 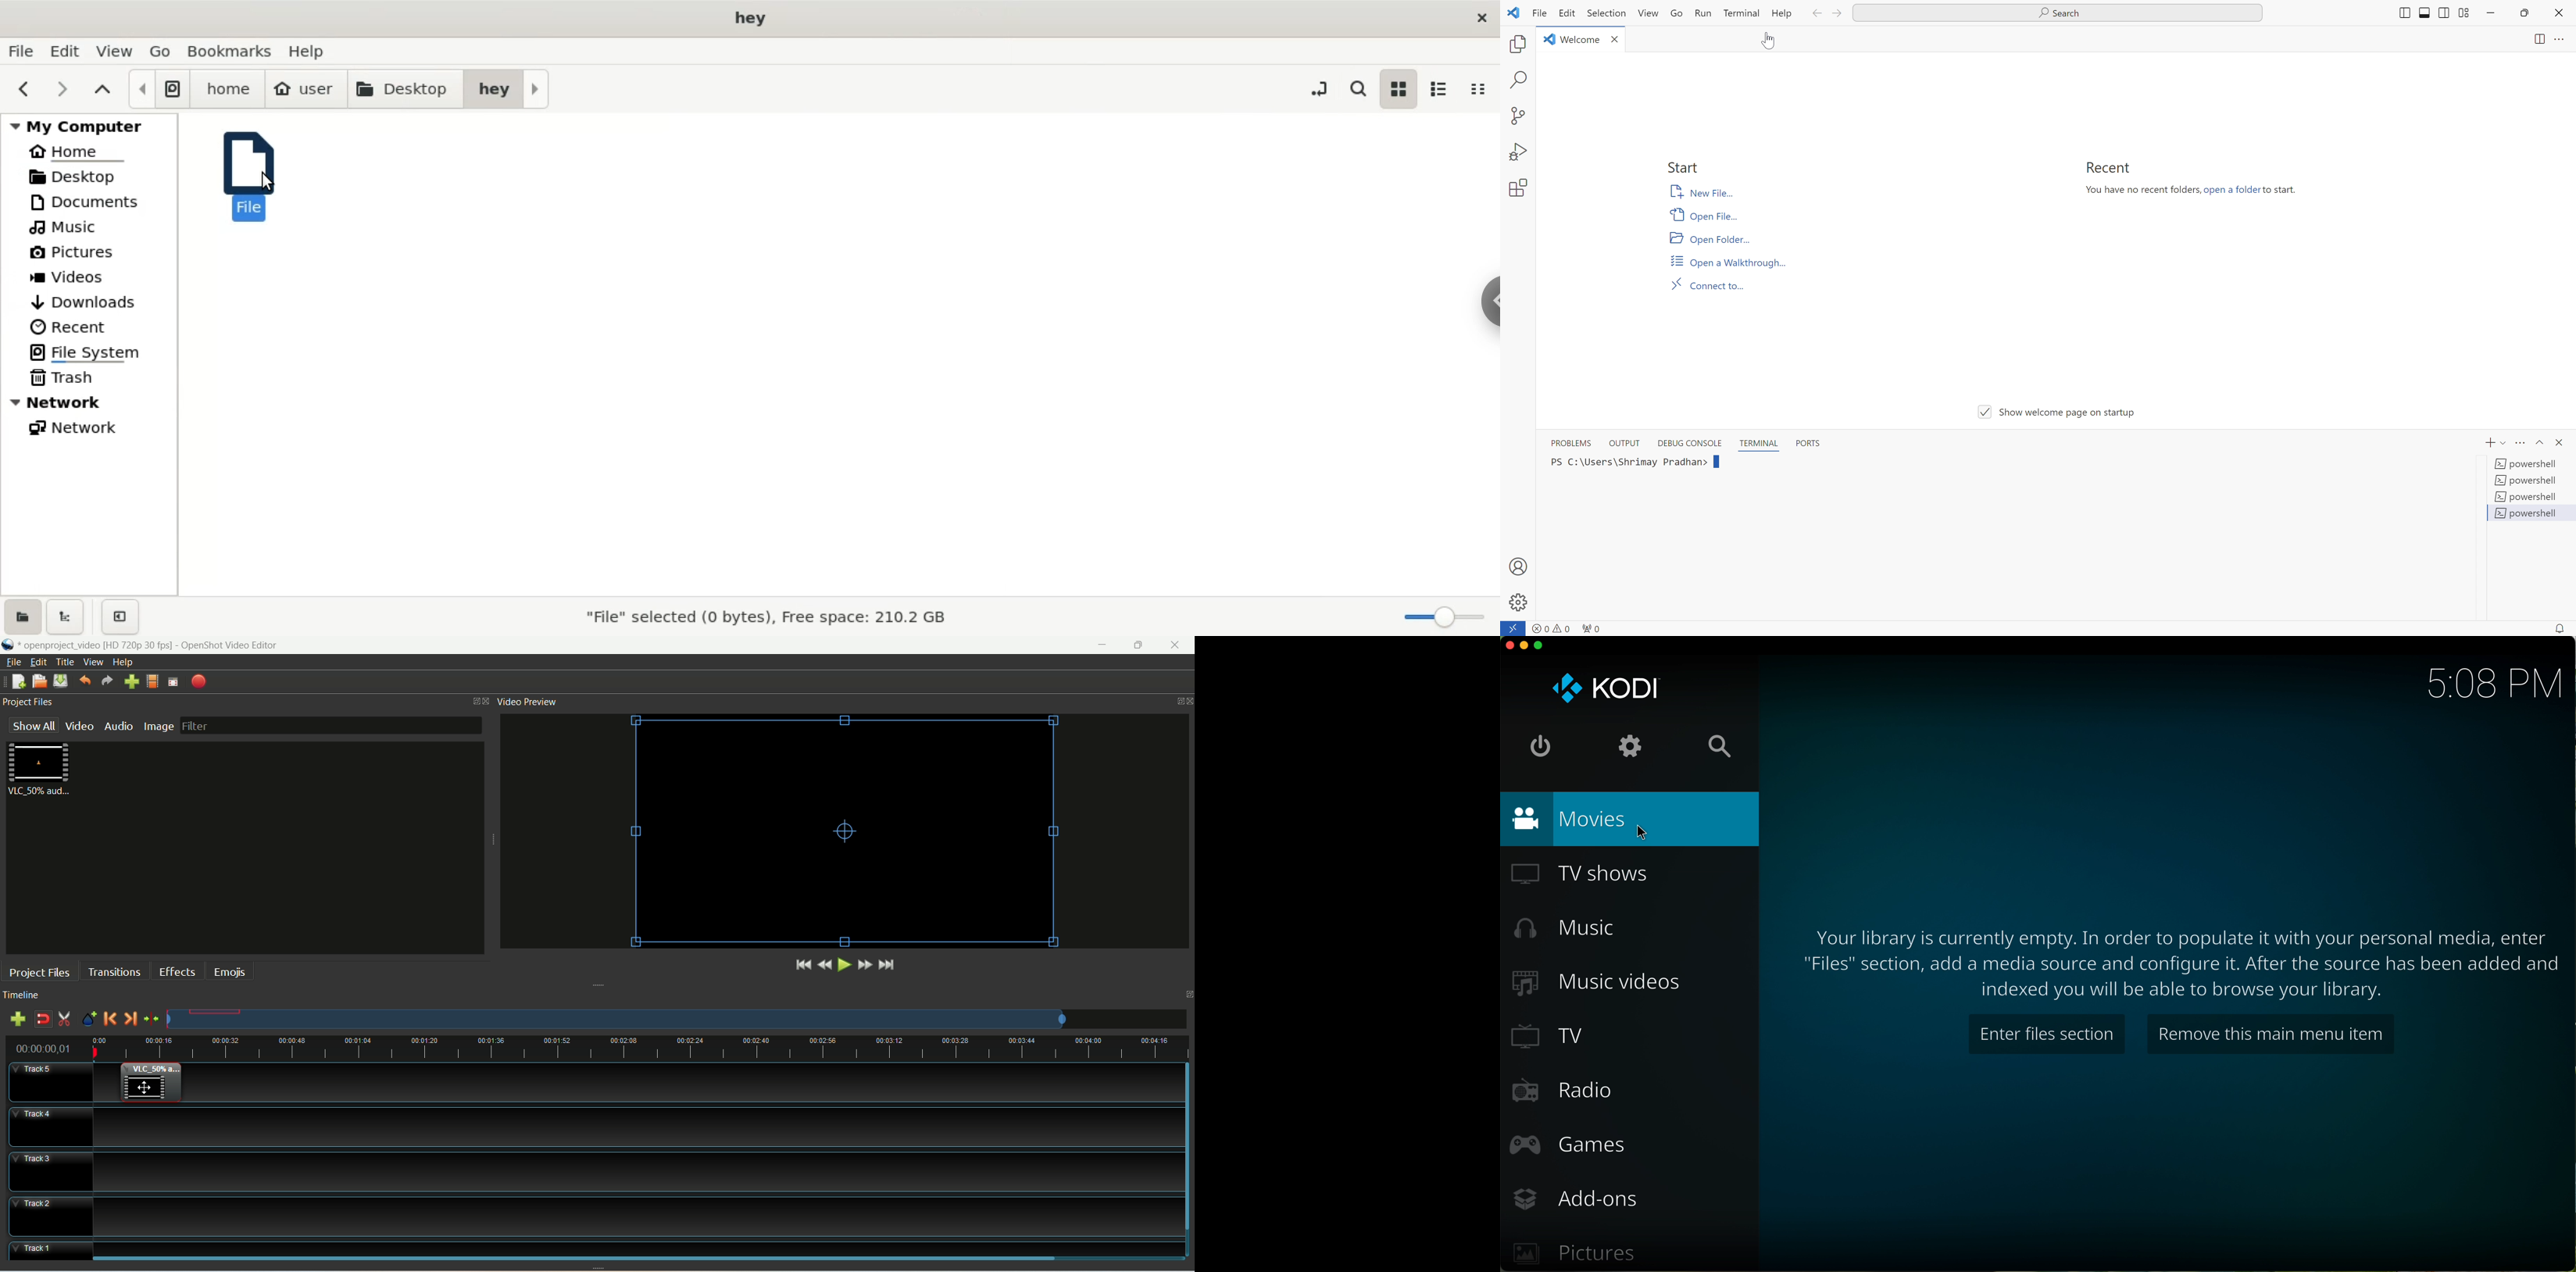 I want to click on time, so click(x=50, y=1047).